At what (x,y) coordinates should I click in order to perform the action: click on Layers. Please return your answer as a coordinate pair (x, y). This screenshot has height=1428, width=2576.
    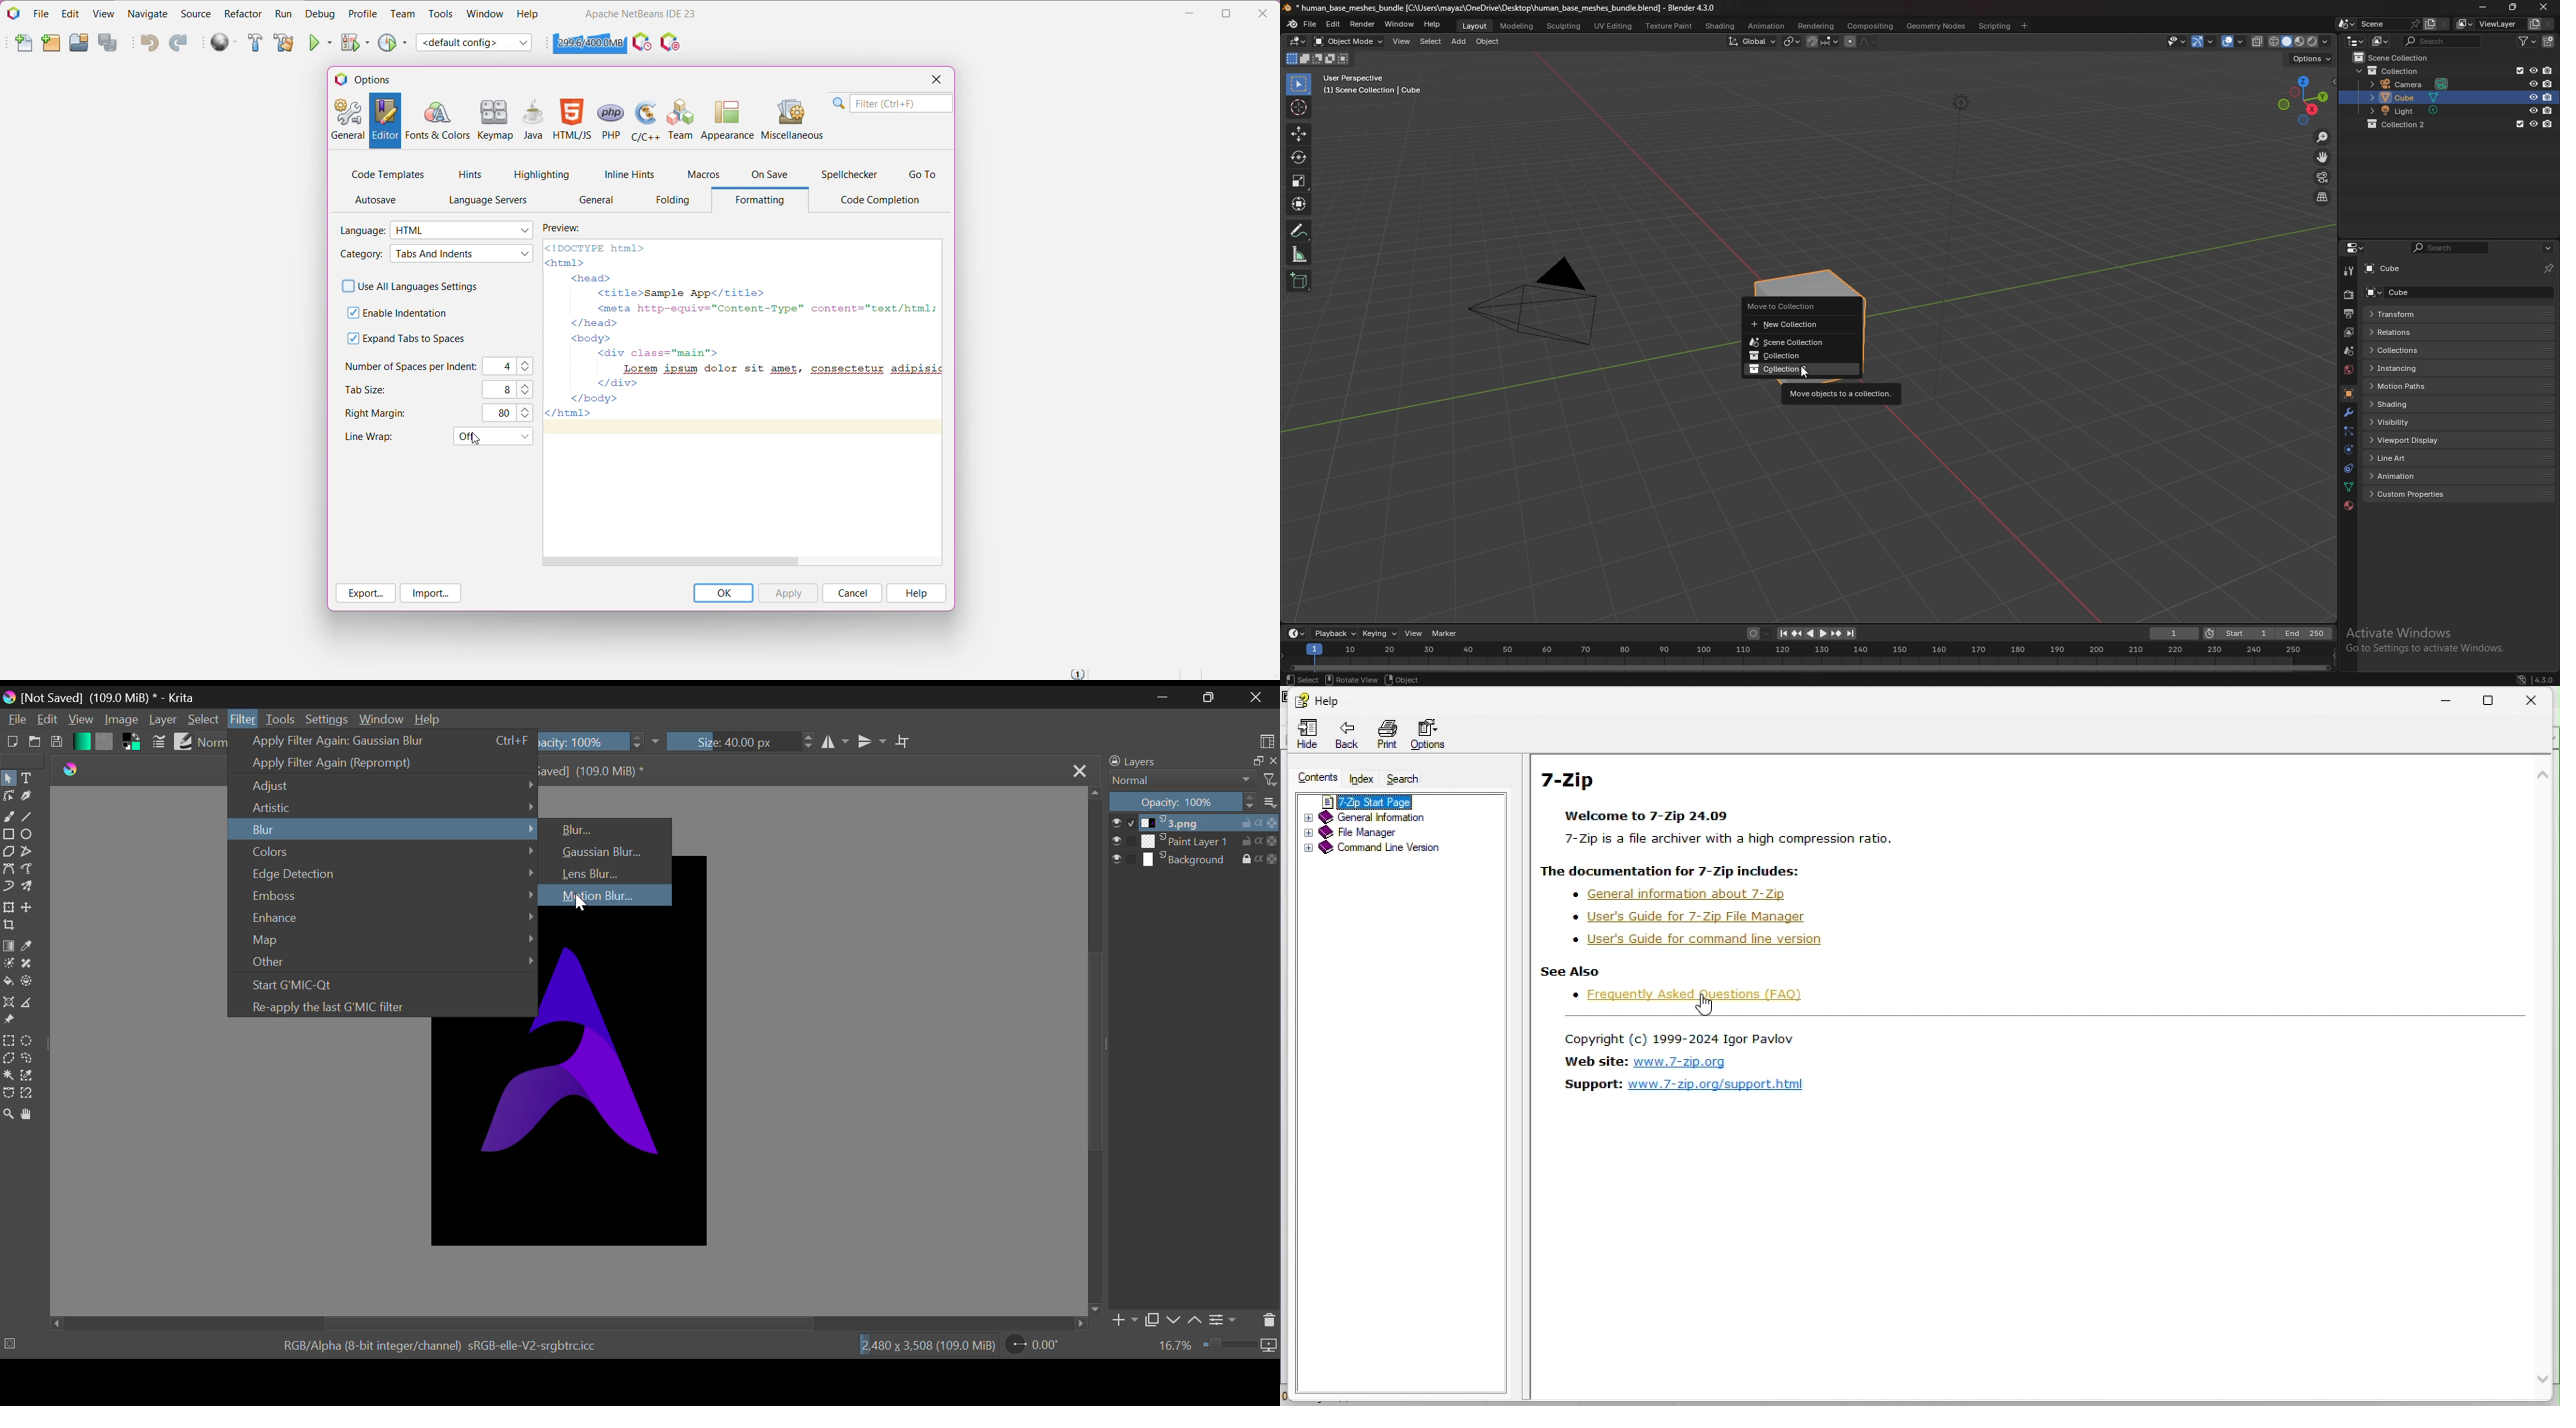
    Looking at the image, I should click on (1189, 761).